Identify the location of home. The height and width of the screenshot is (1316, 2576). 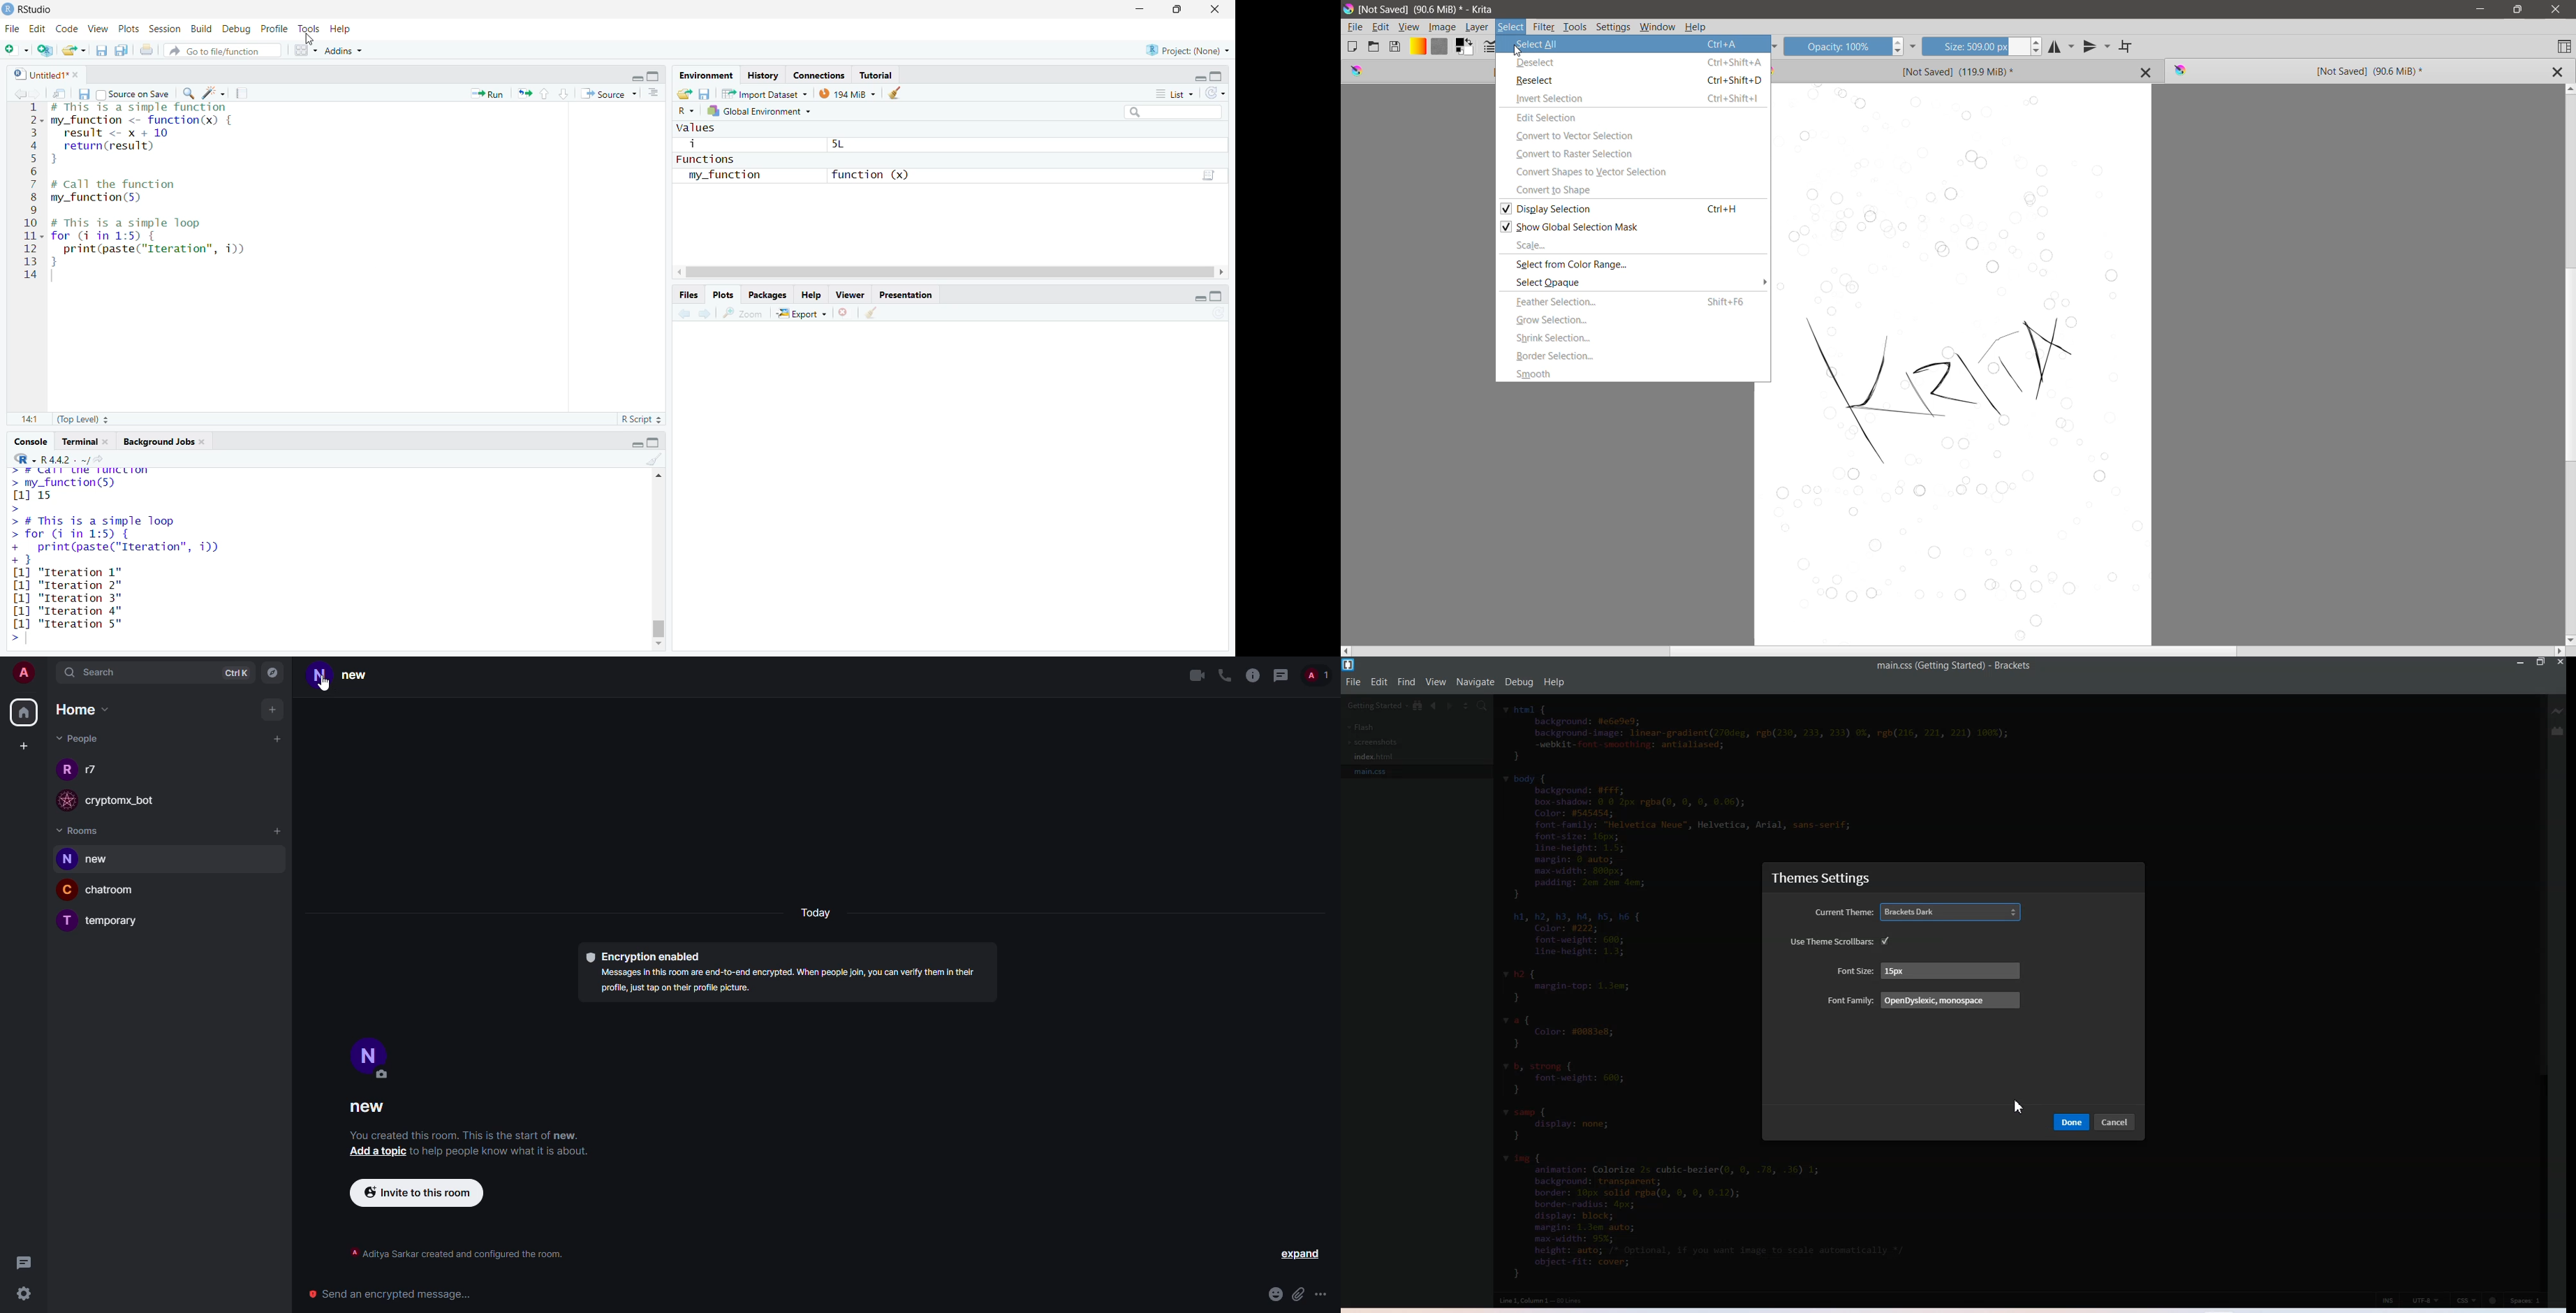
(86, 710).